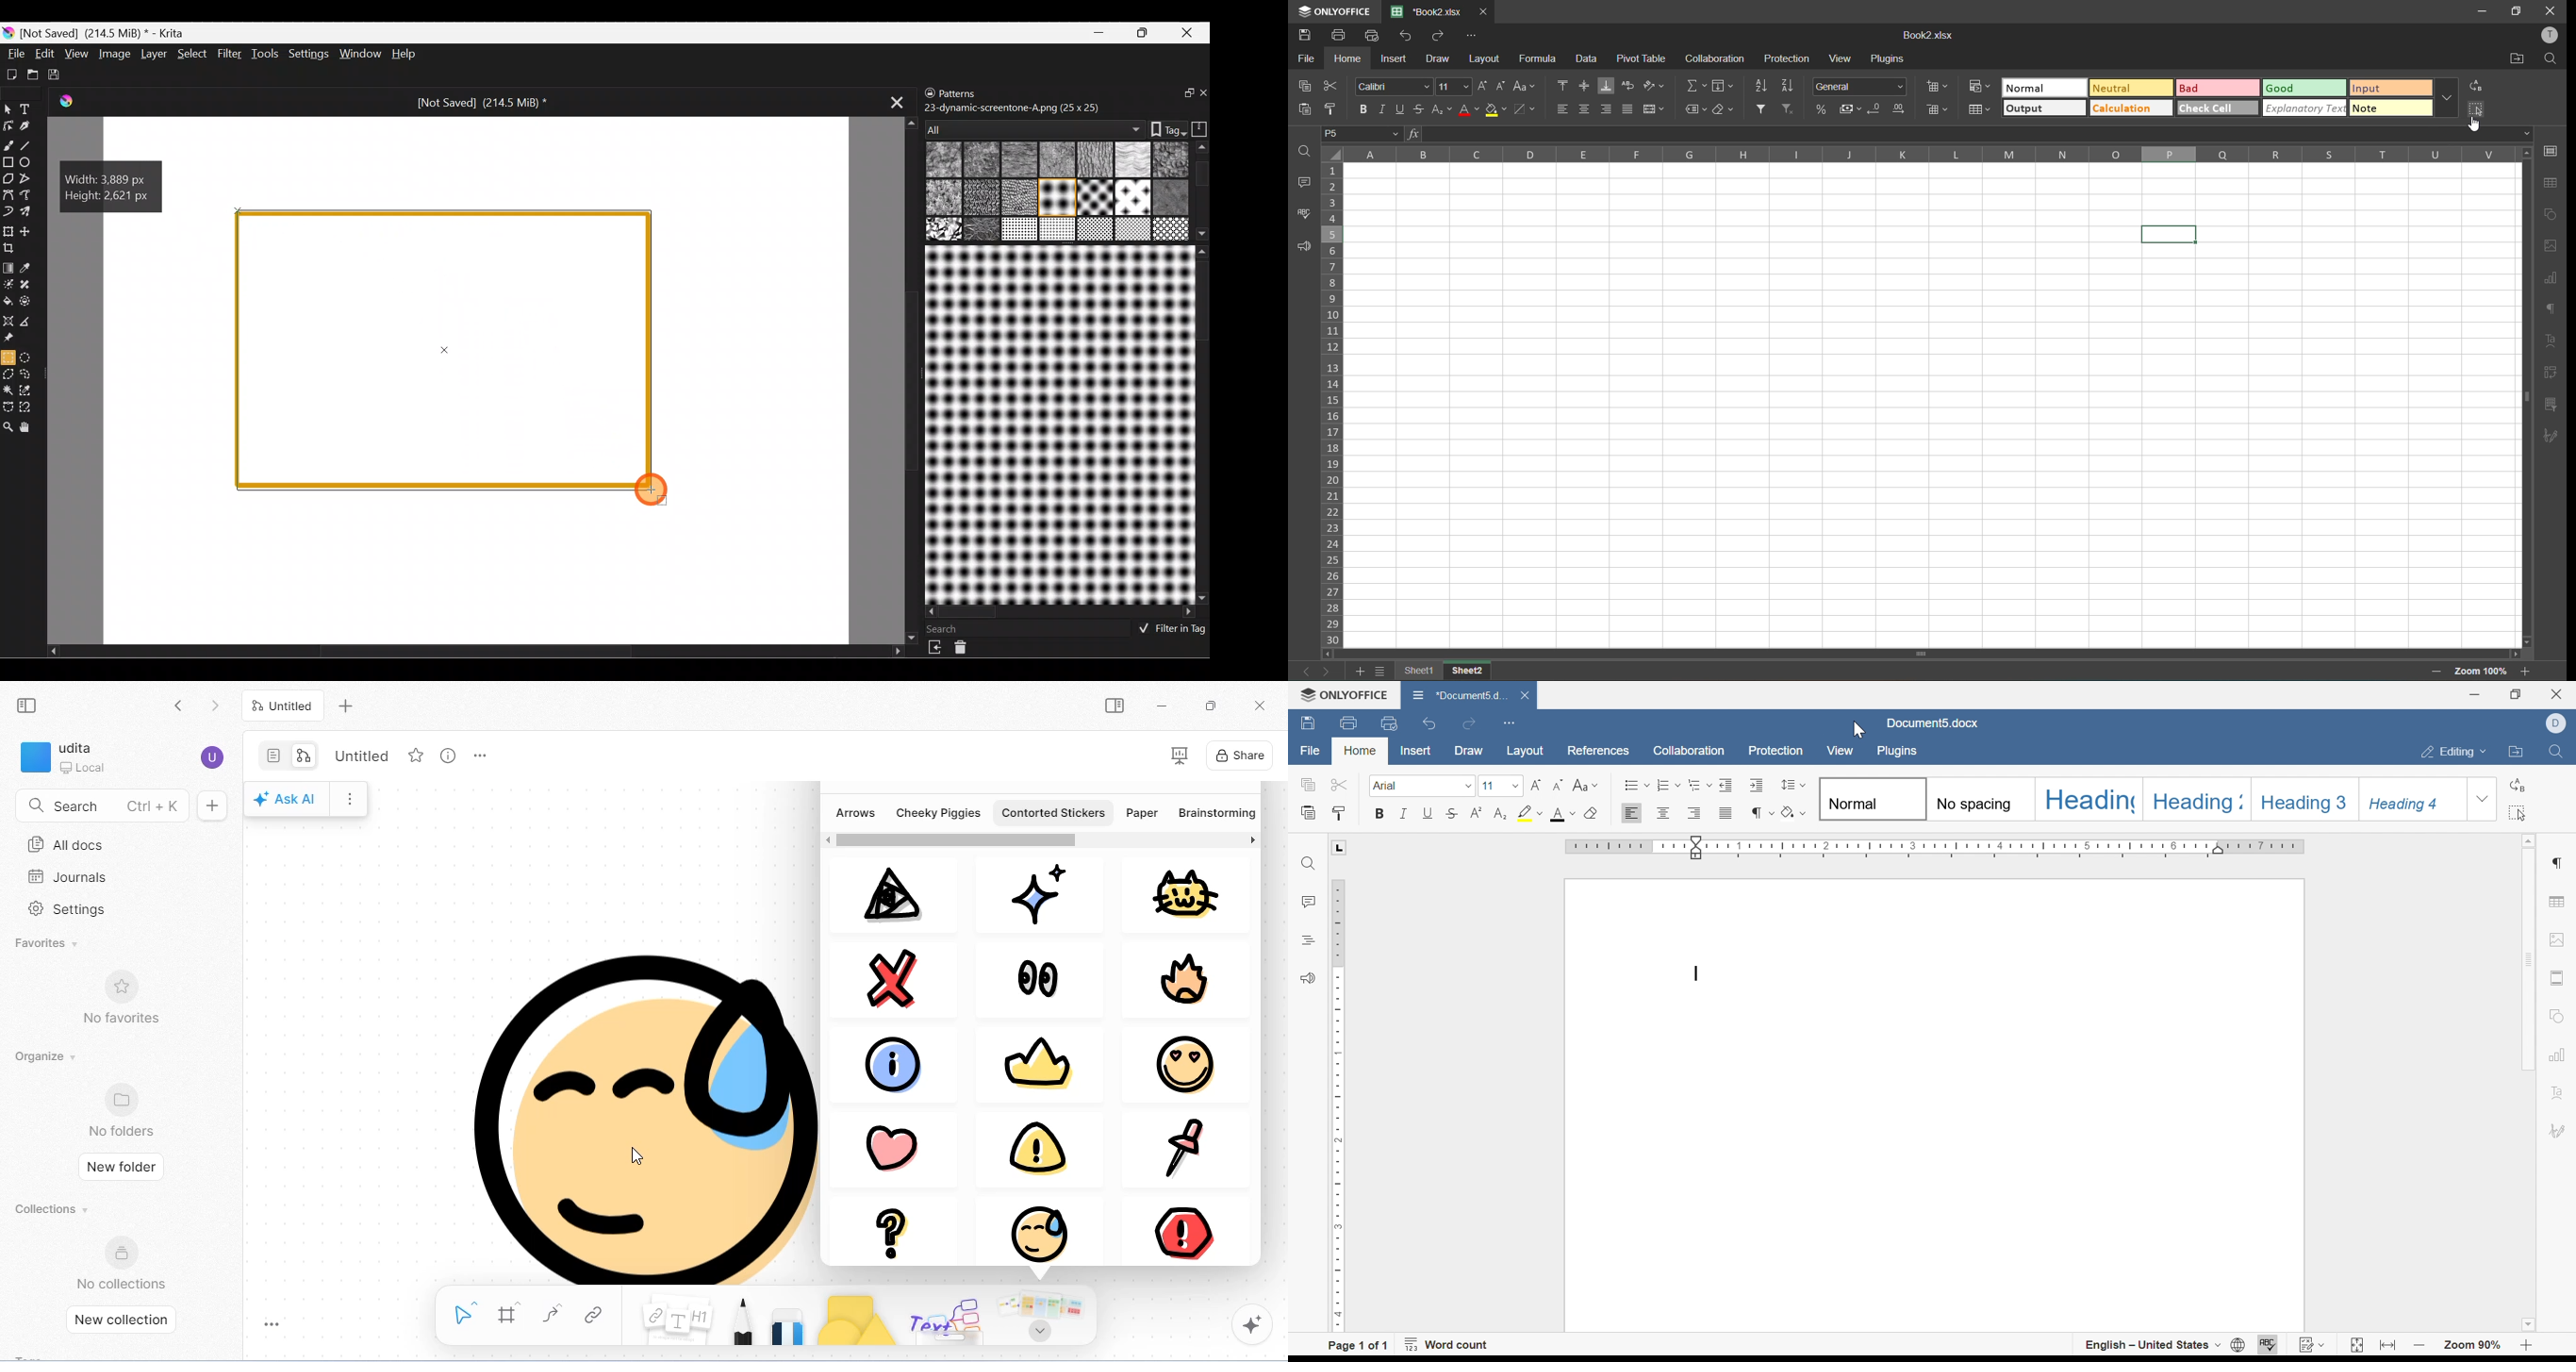 The height and width of the screenshot is (1372, 2576). Describe the element at coordinates (1979, 136) in the screenshot. I see `formula bar` at that location.